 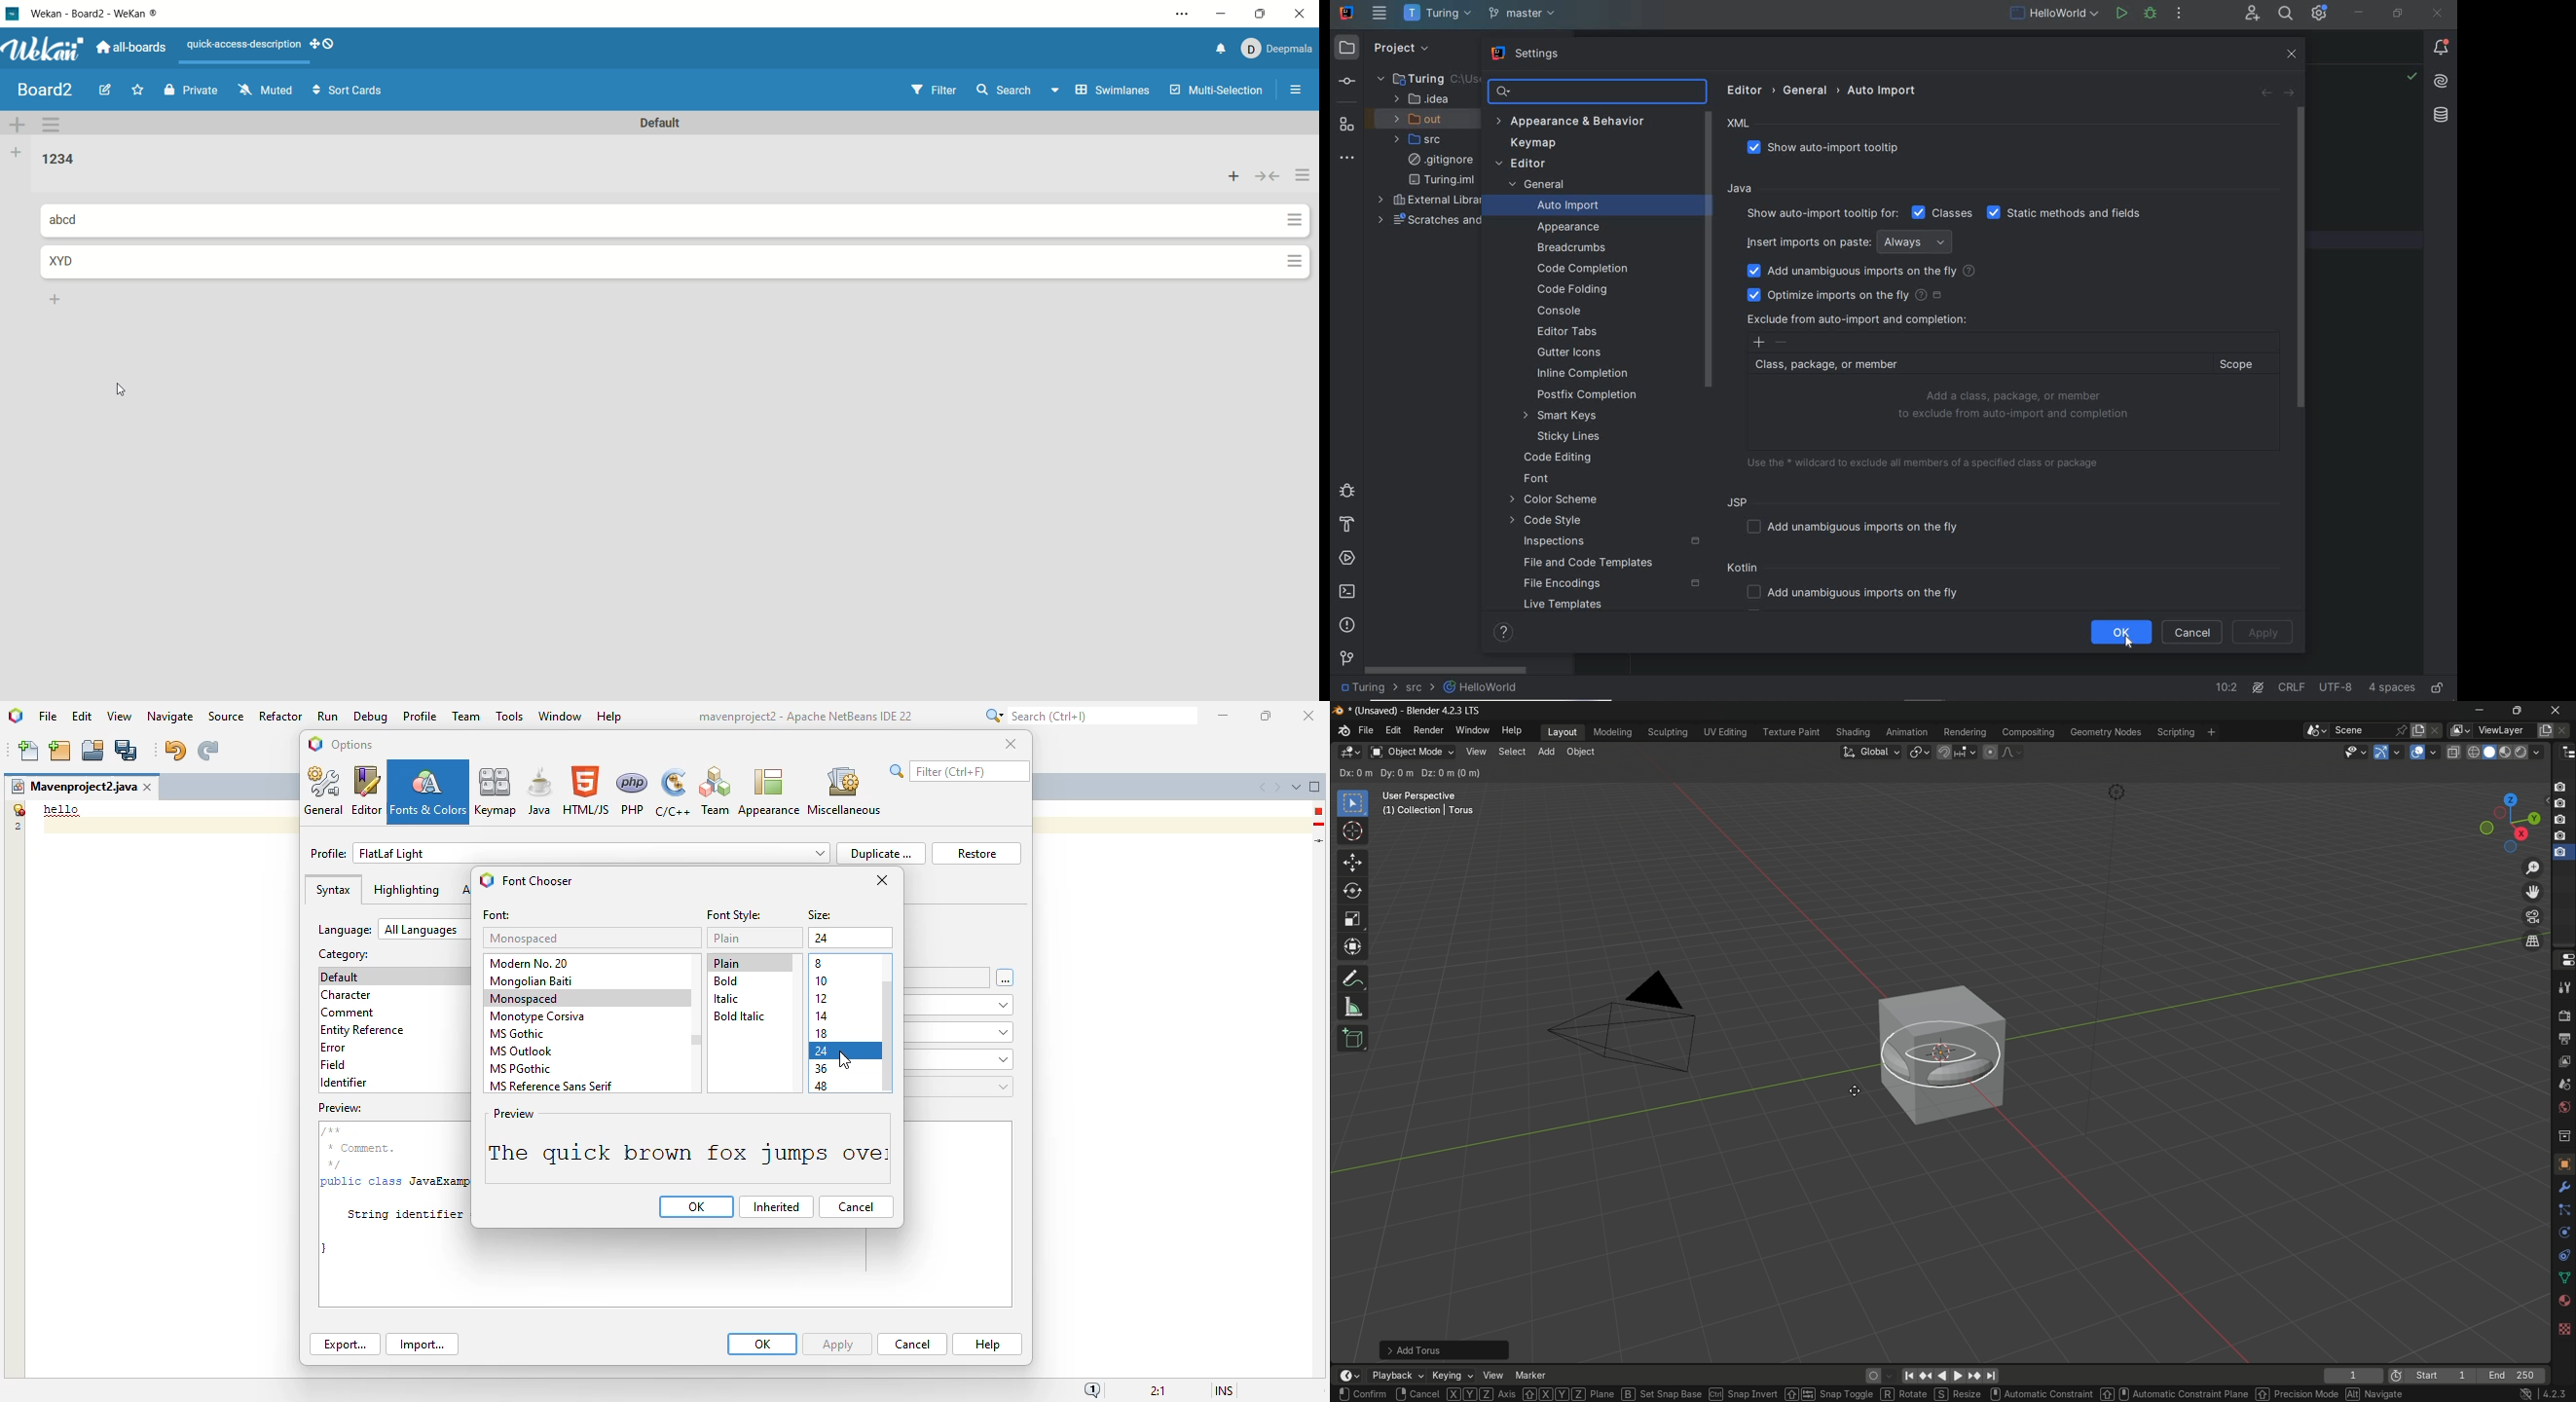 What do you see at coordinates (315, 42) in the screenshot?
I see `show-desktop-drag-handles` at bounding box center [315, 42].